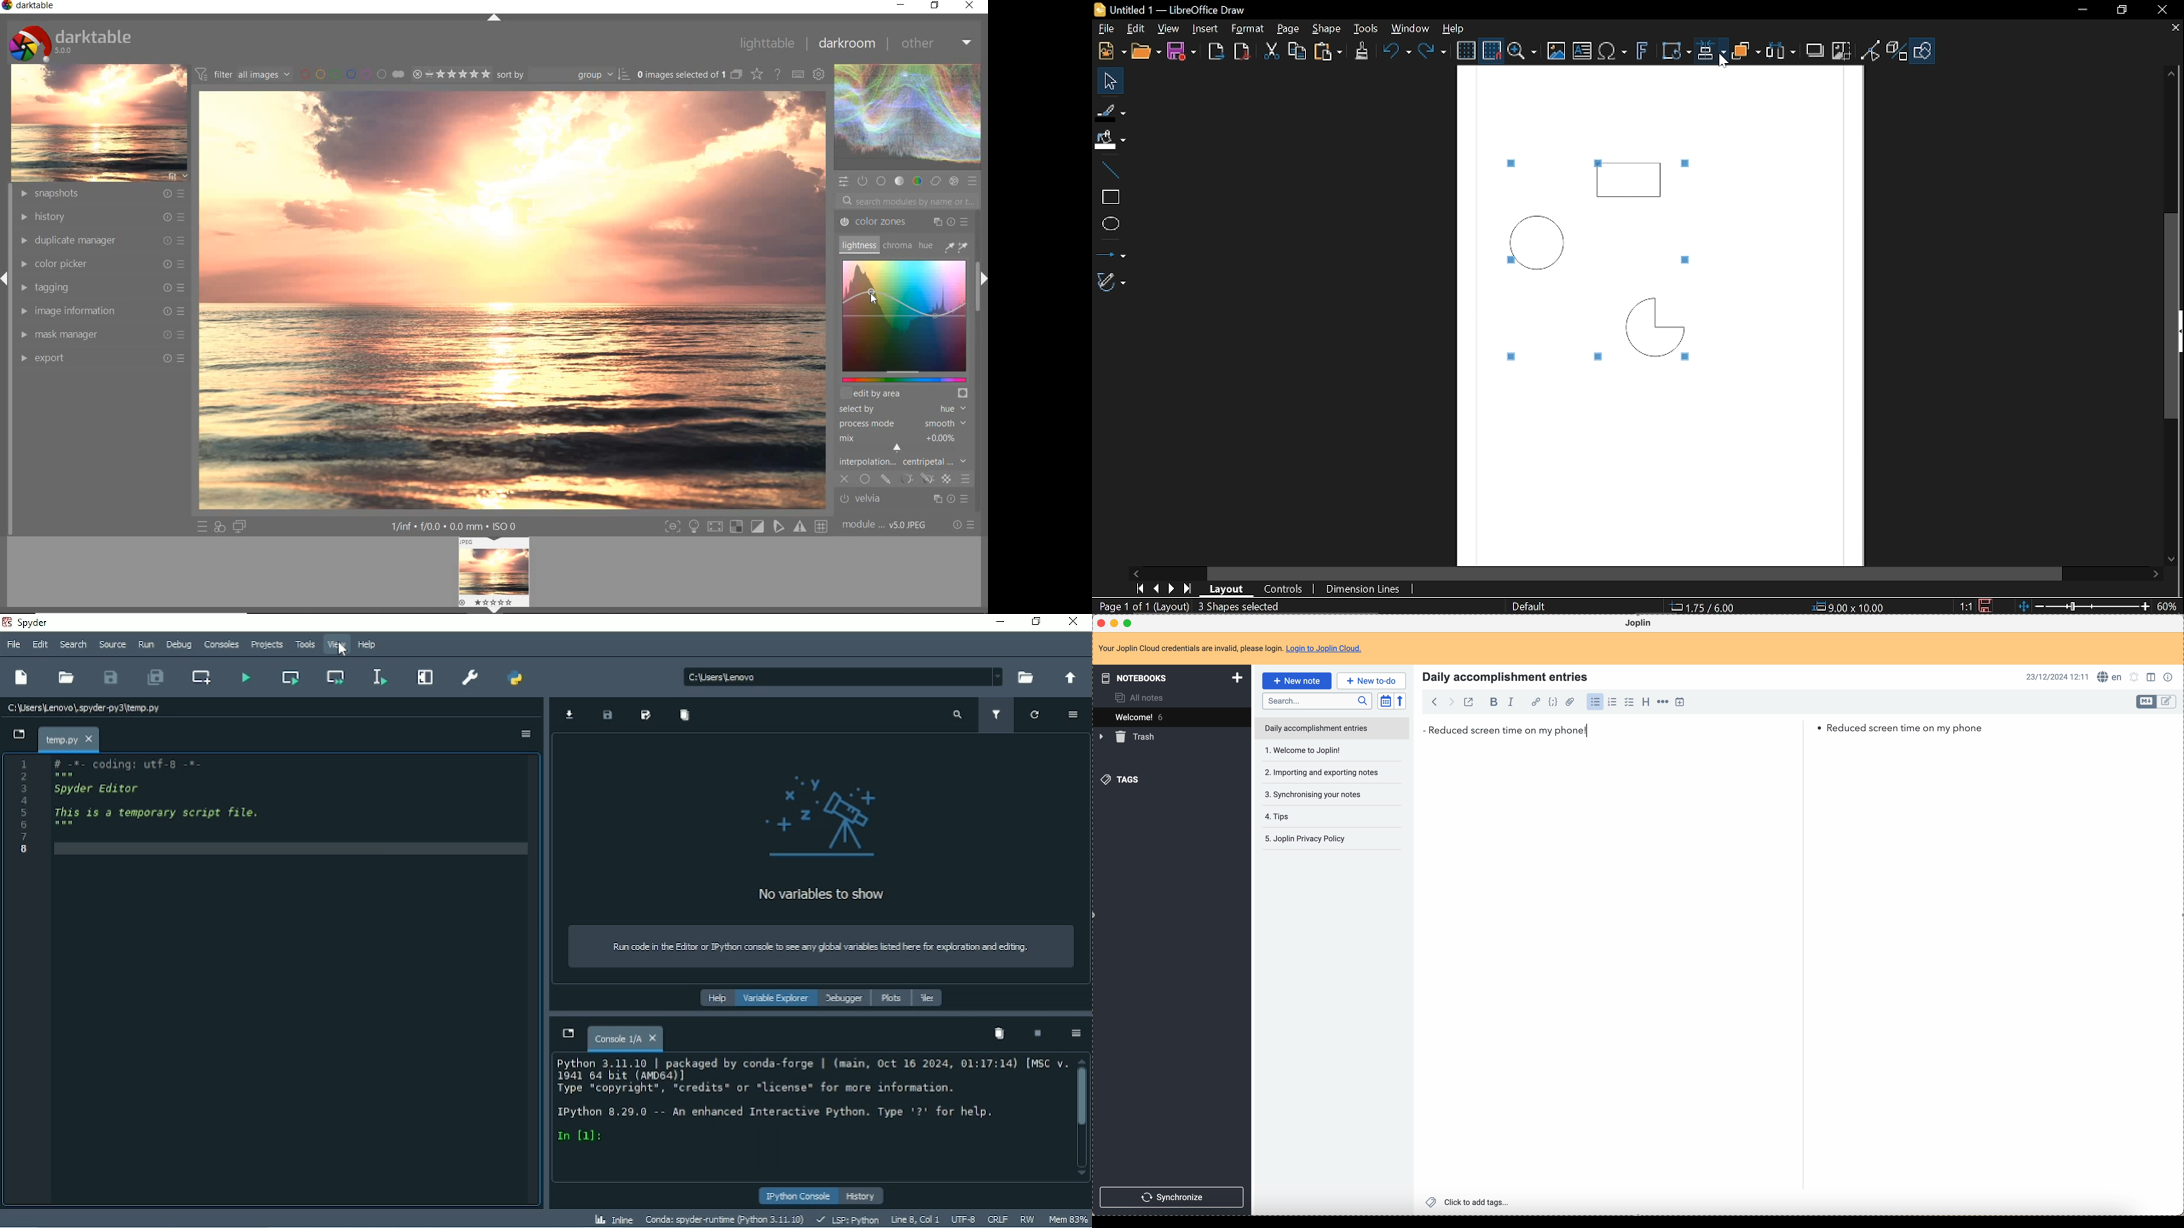  Describe the element at coordinates (1783, 52) in the screenshot. I see `Select at least three objects to distribute` at that location.